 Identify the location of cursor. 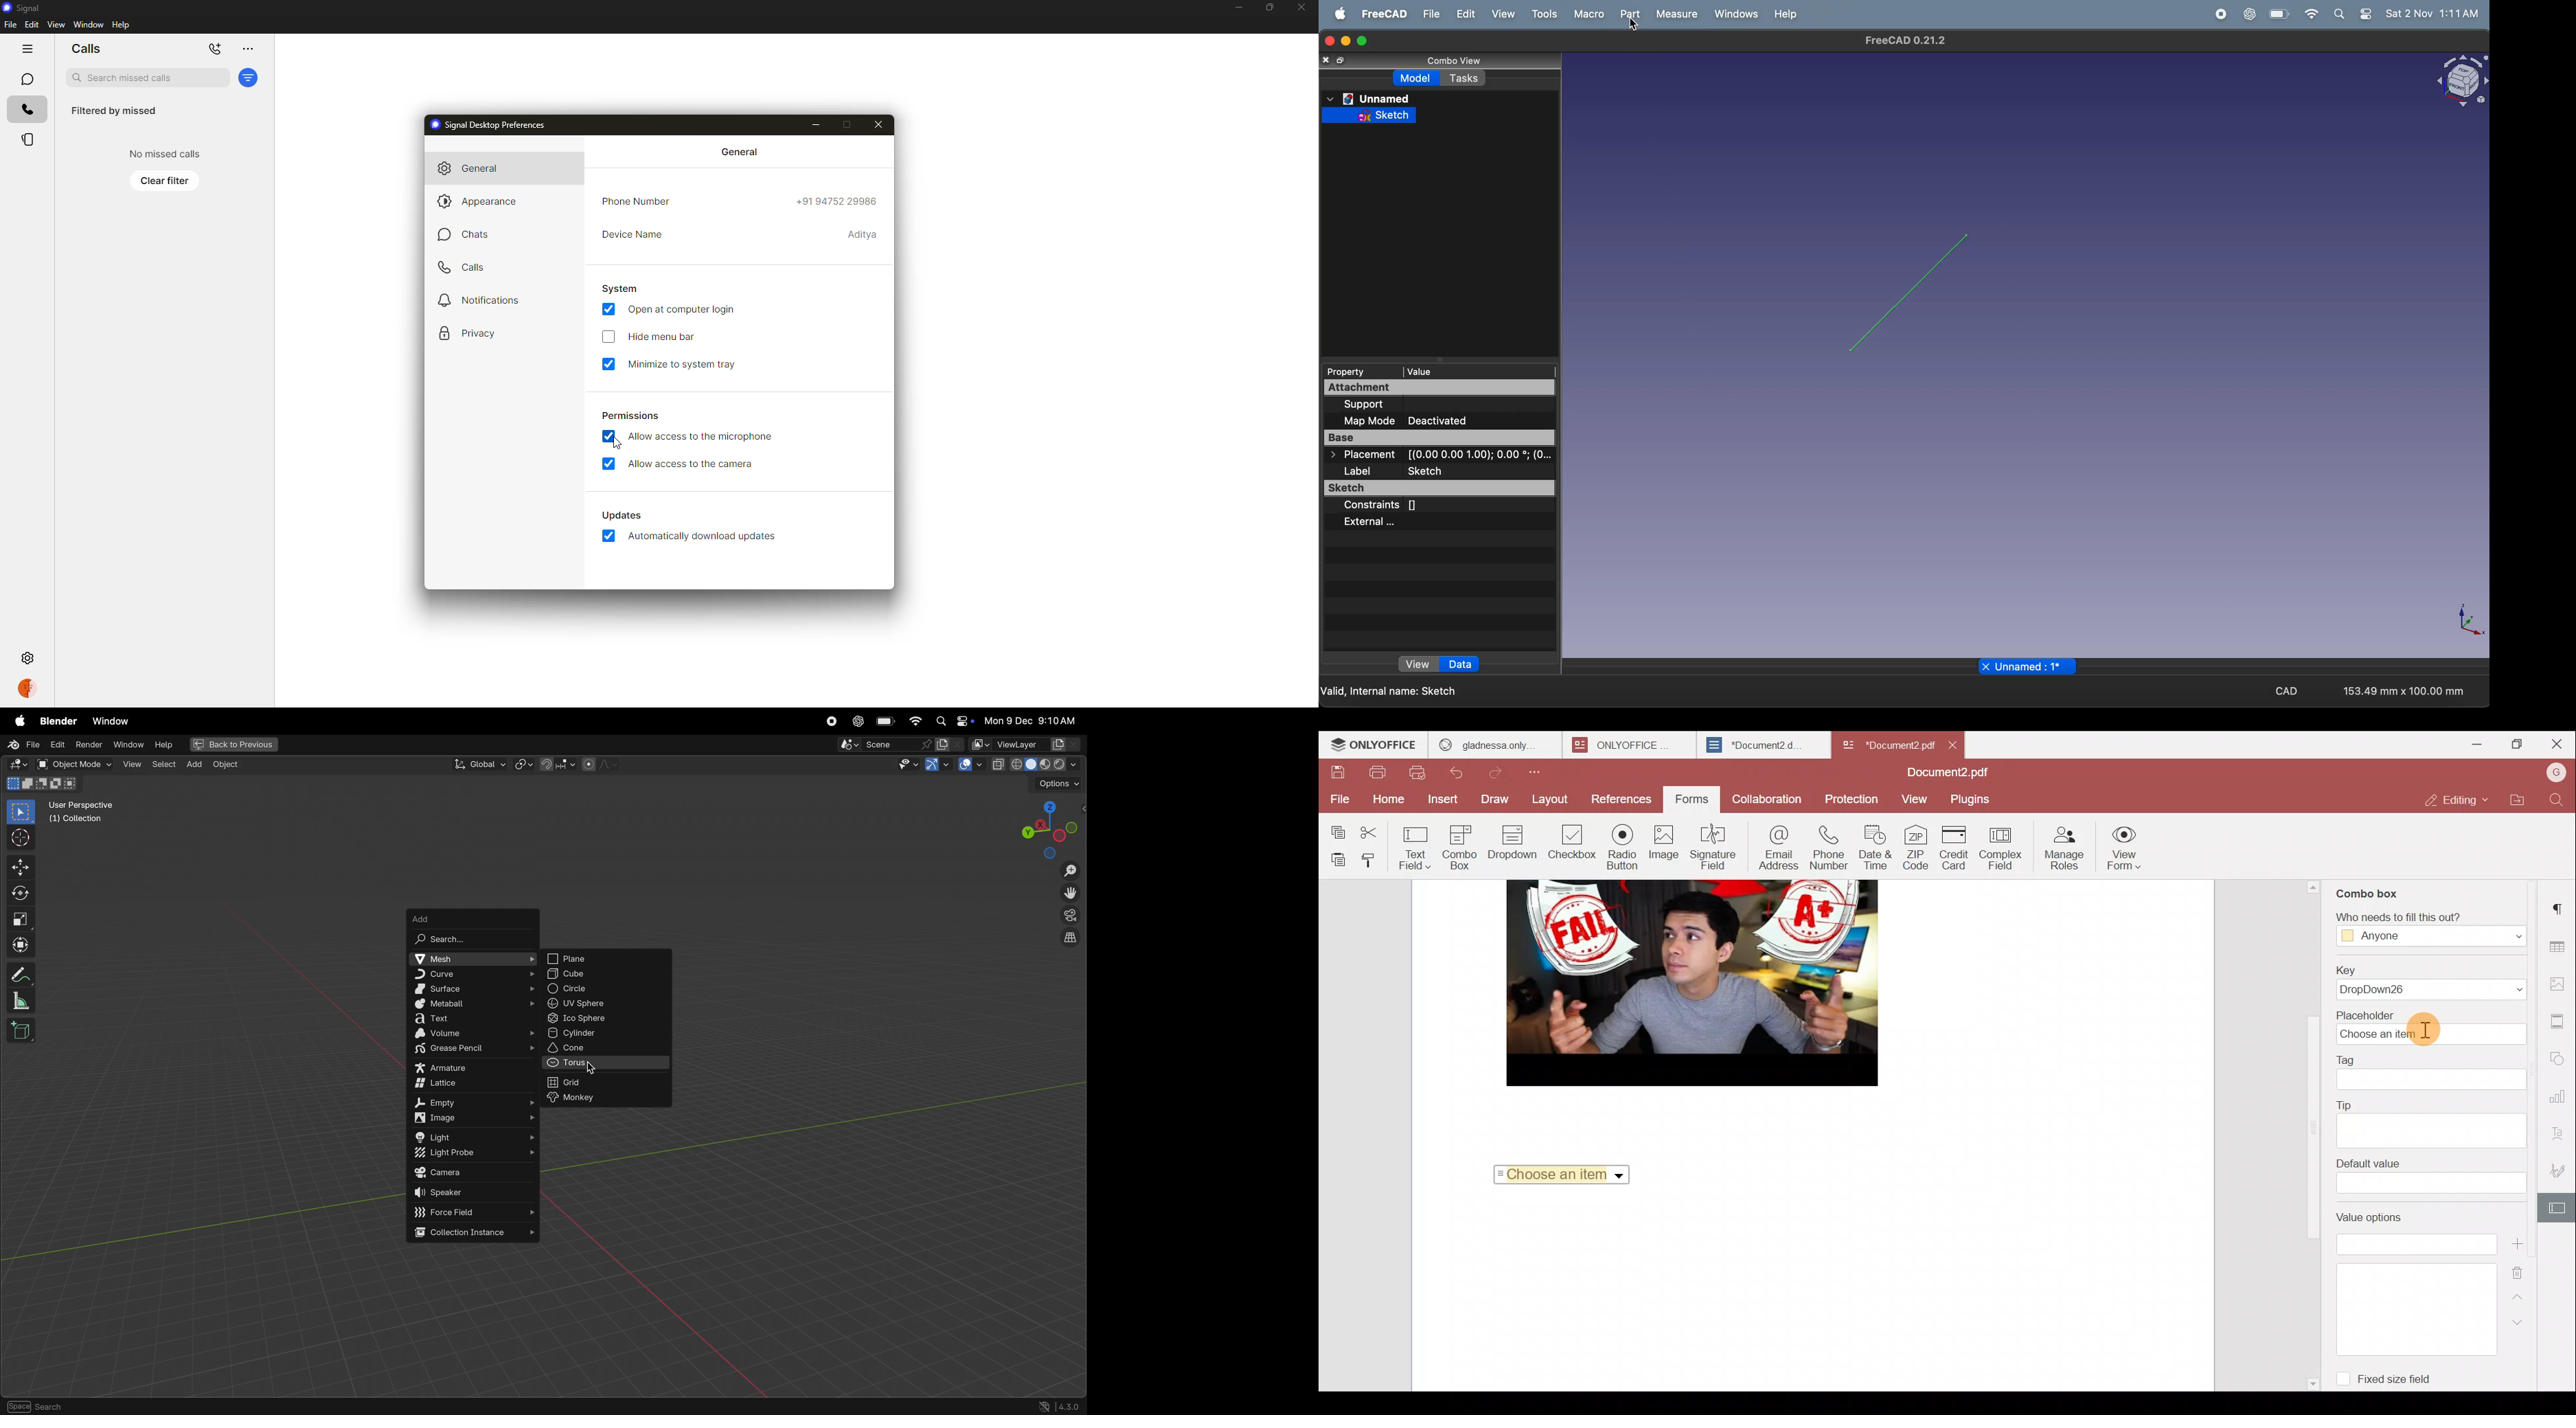
(1633, 25).